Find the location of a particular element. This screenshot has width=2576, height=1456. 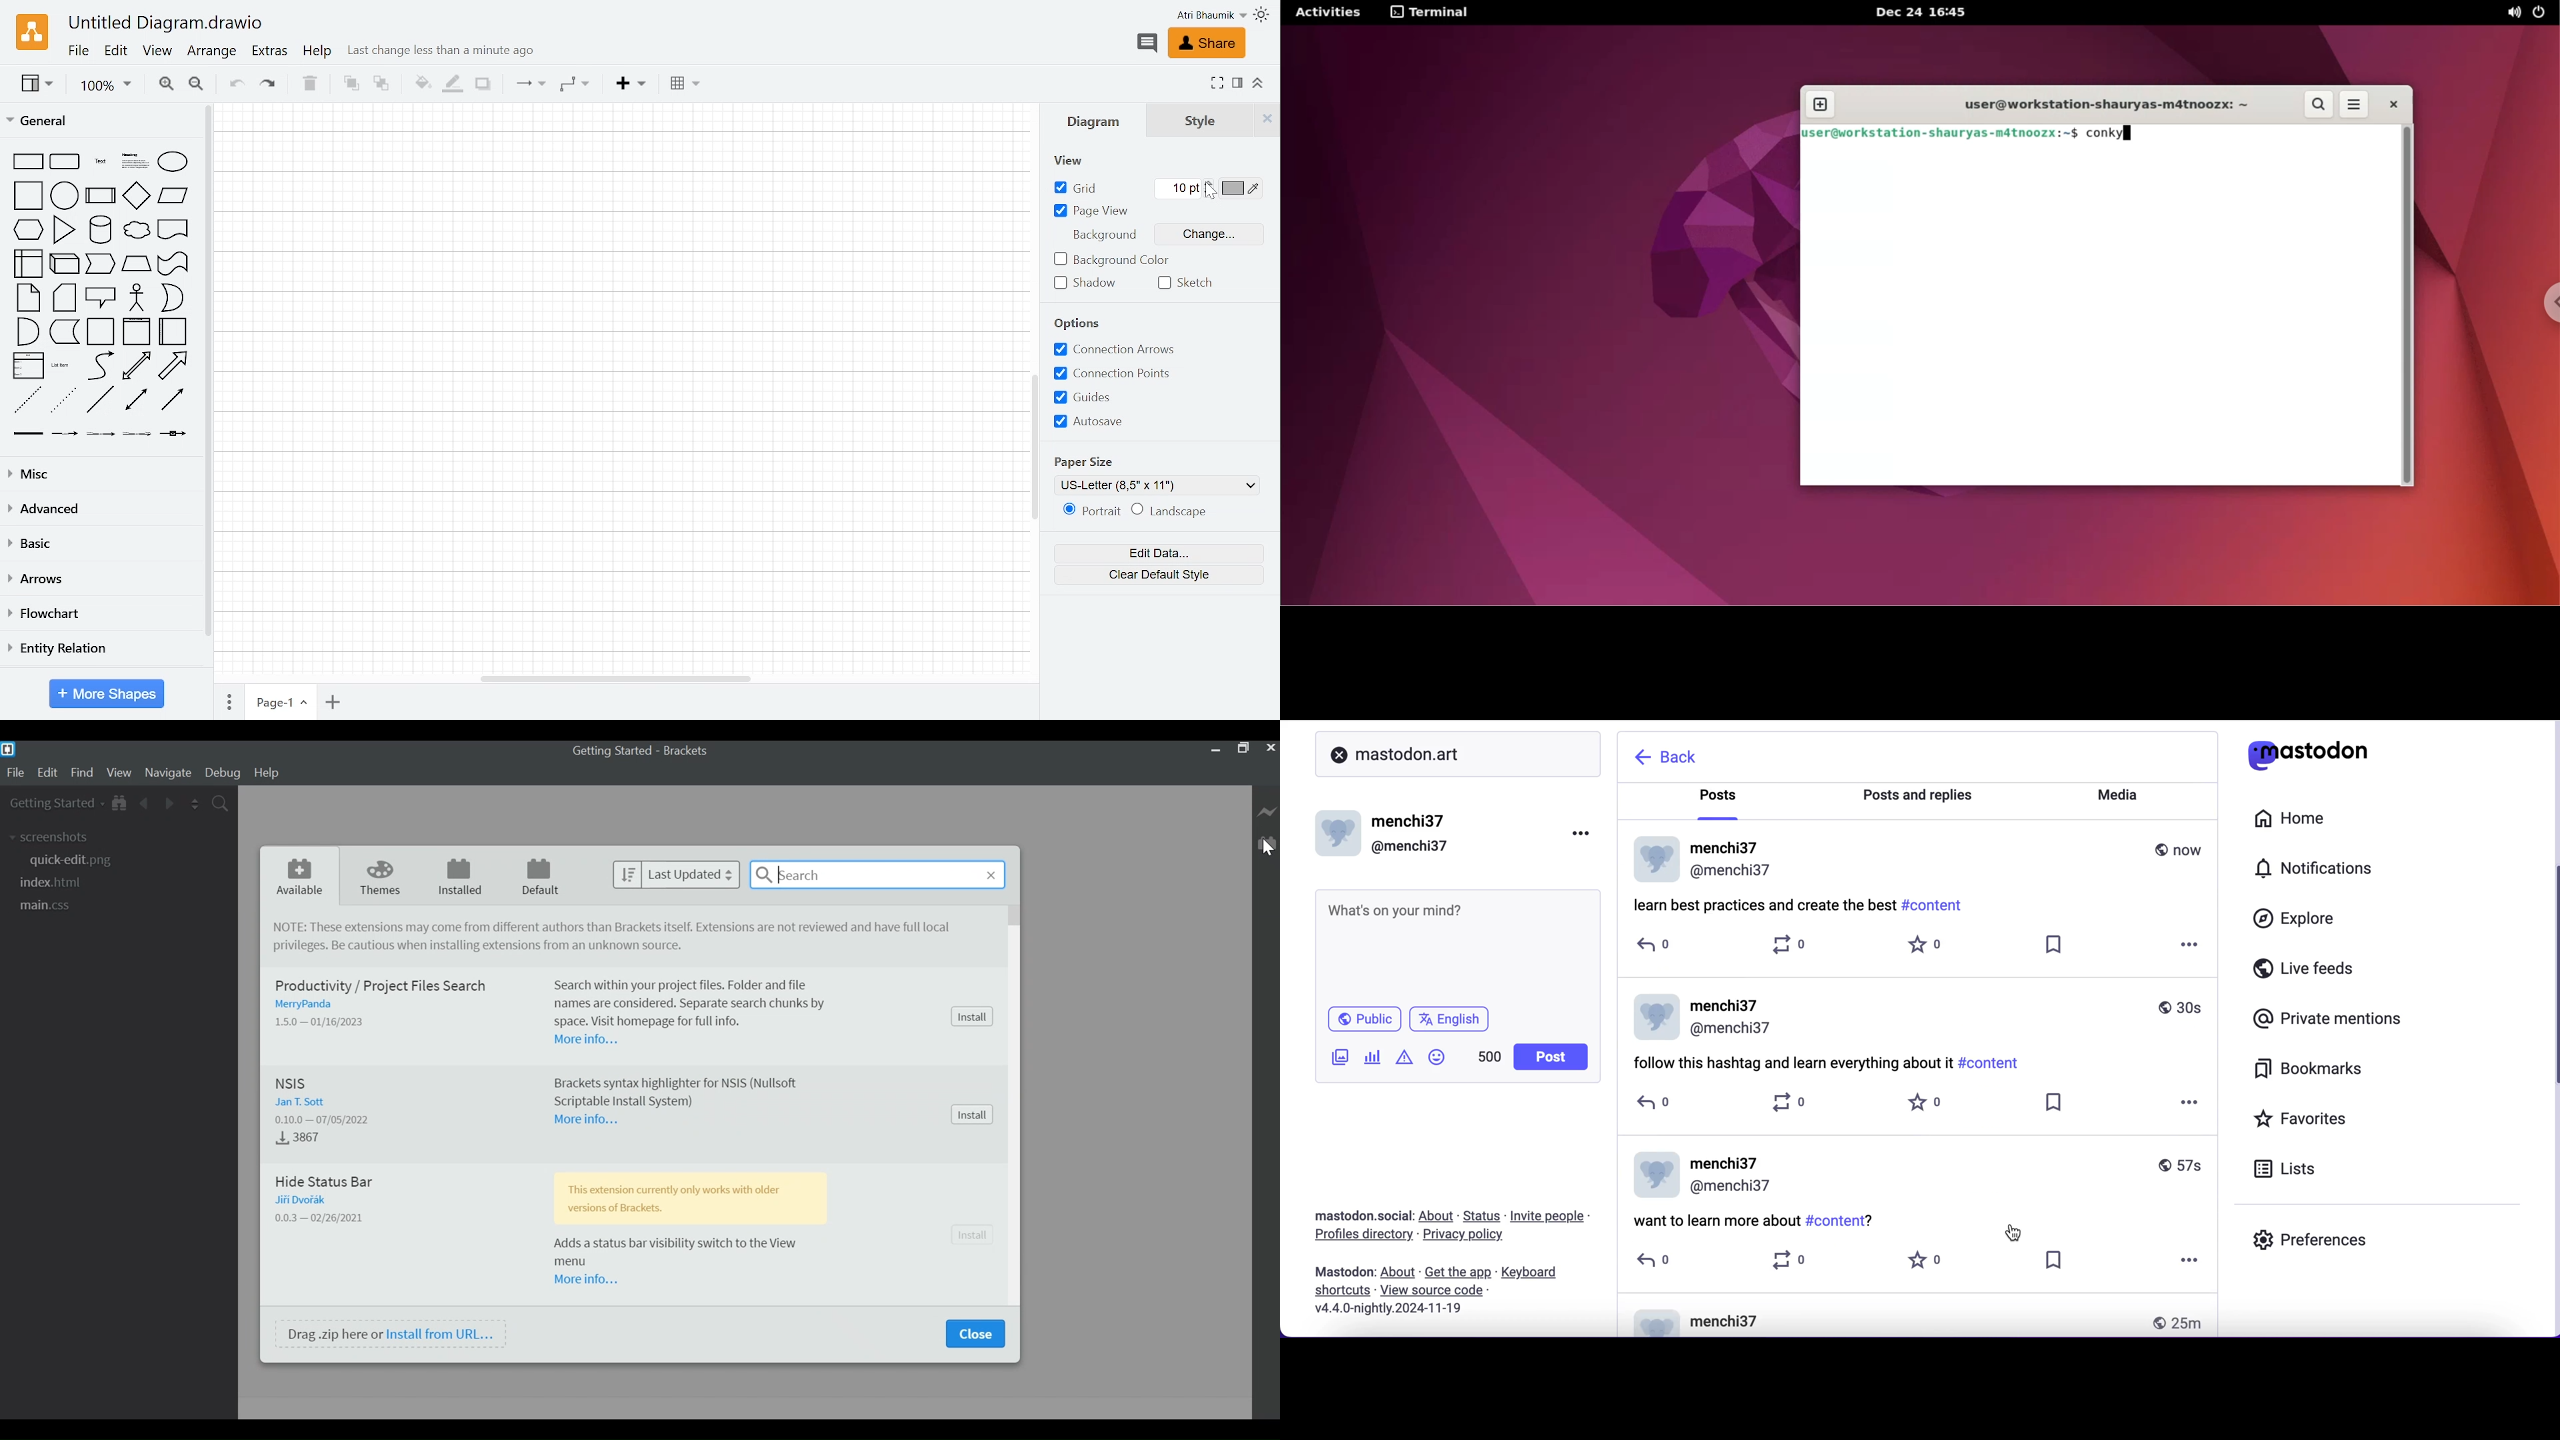

Sketch is located at coordinates (1184, 283).